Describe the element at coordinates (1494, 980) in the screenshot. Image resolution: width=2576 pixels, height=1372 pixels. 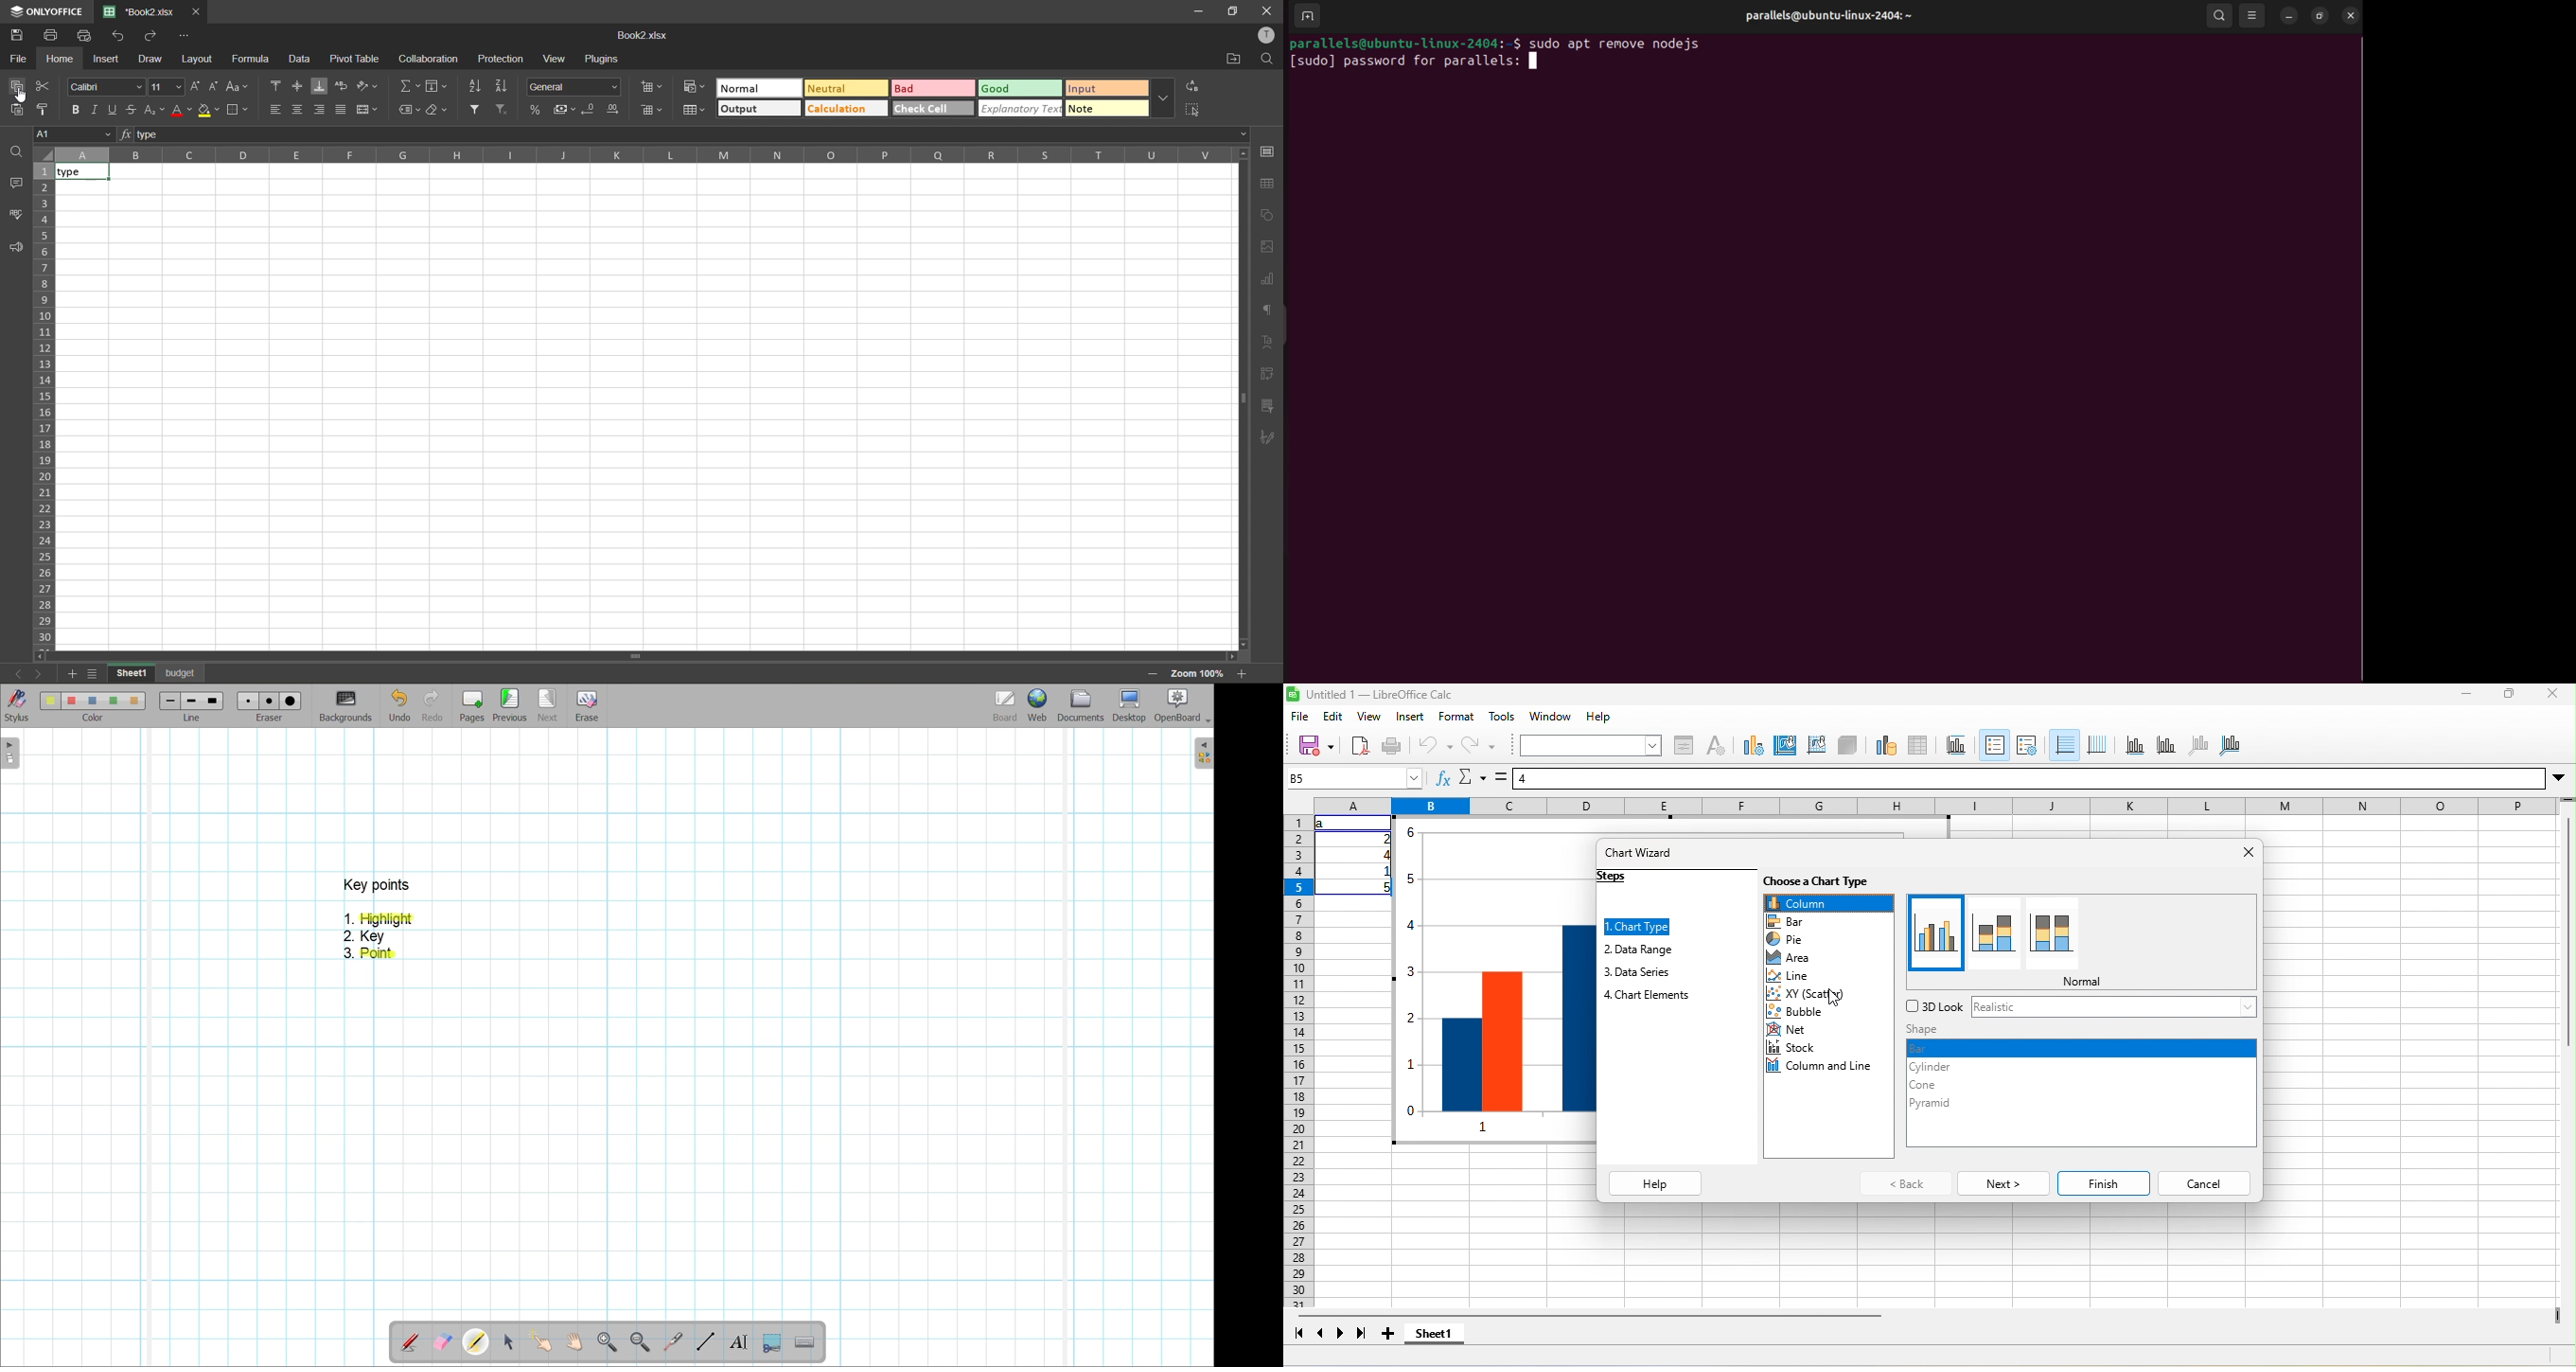
I see `Column chart` at that location.